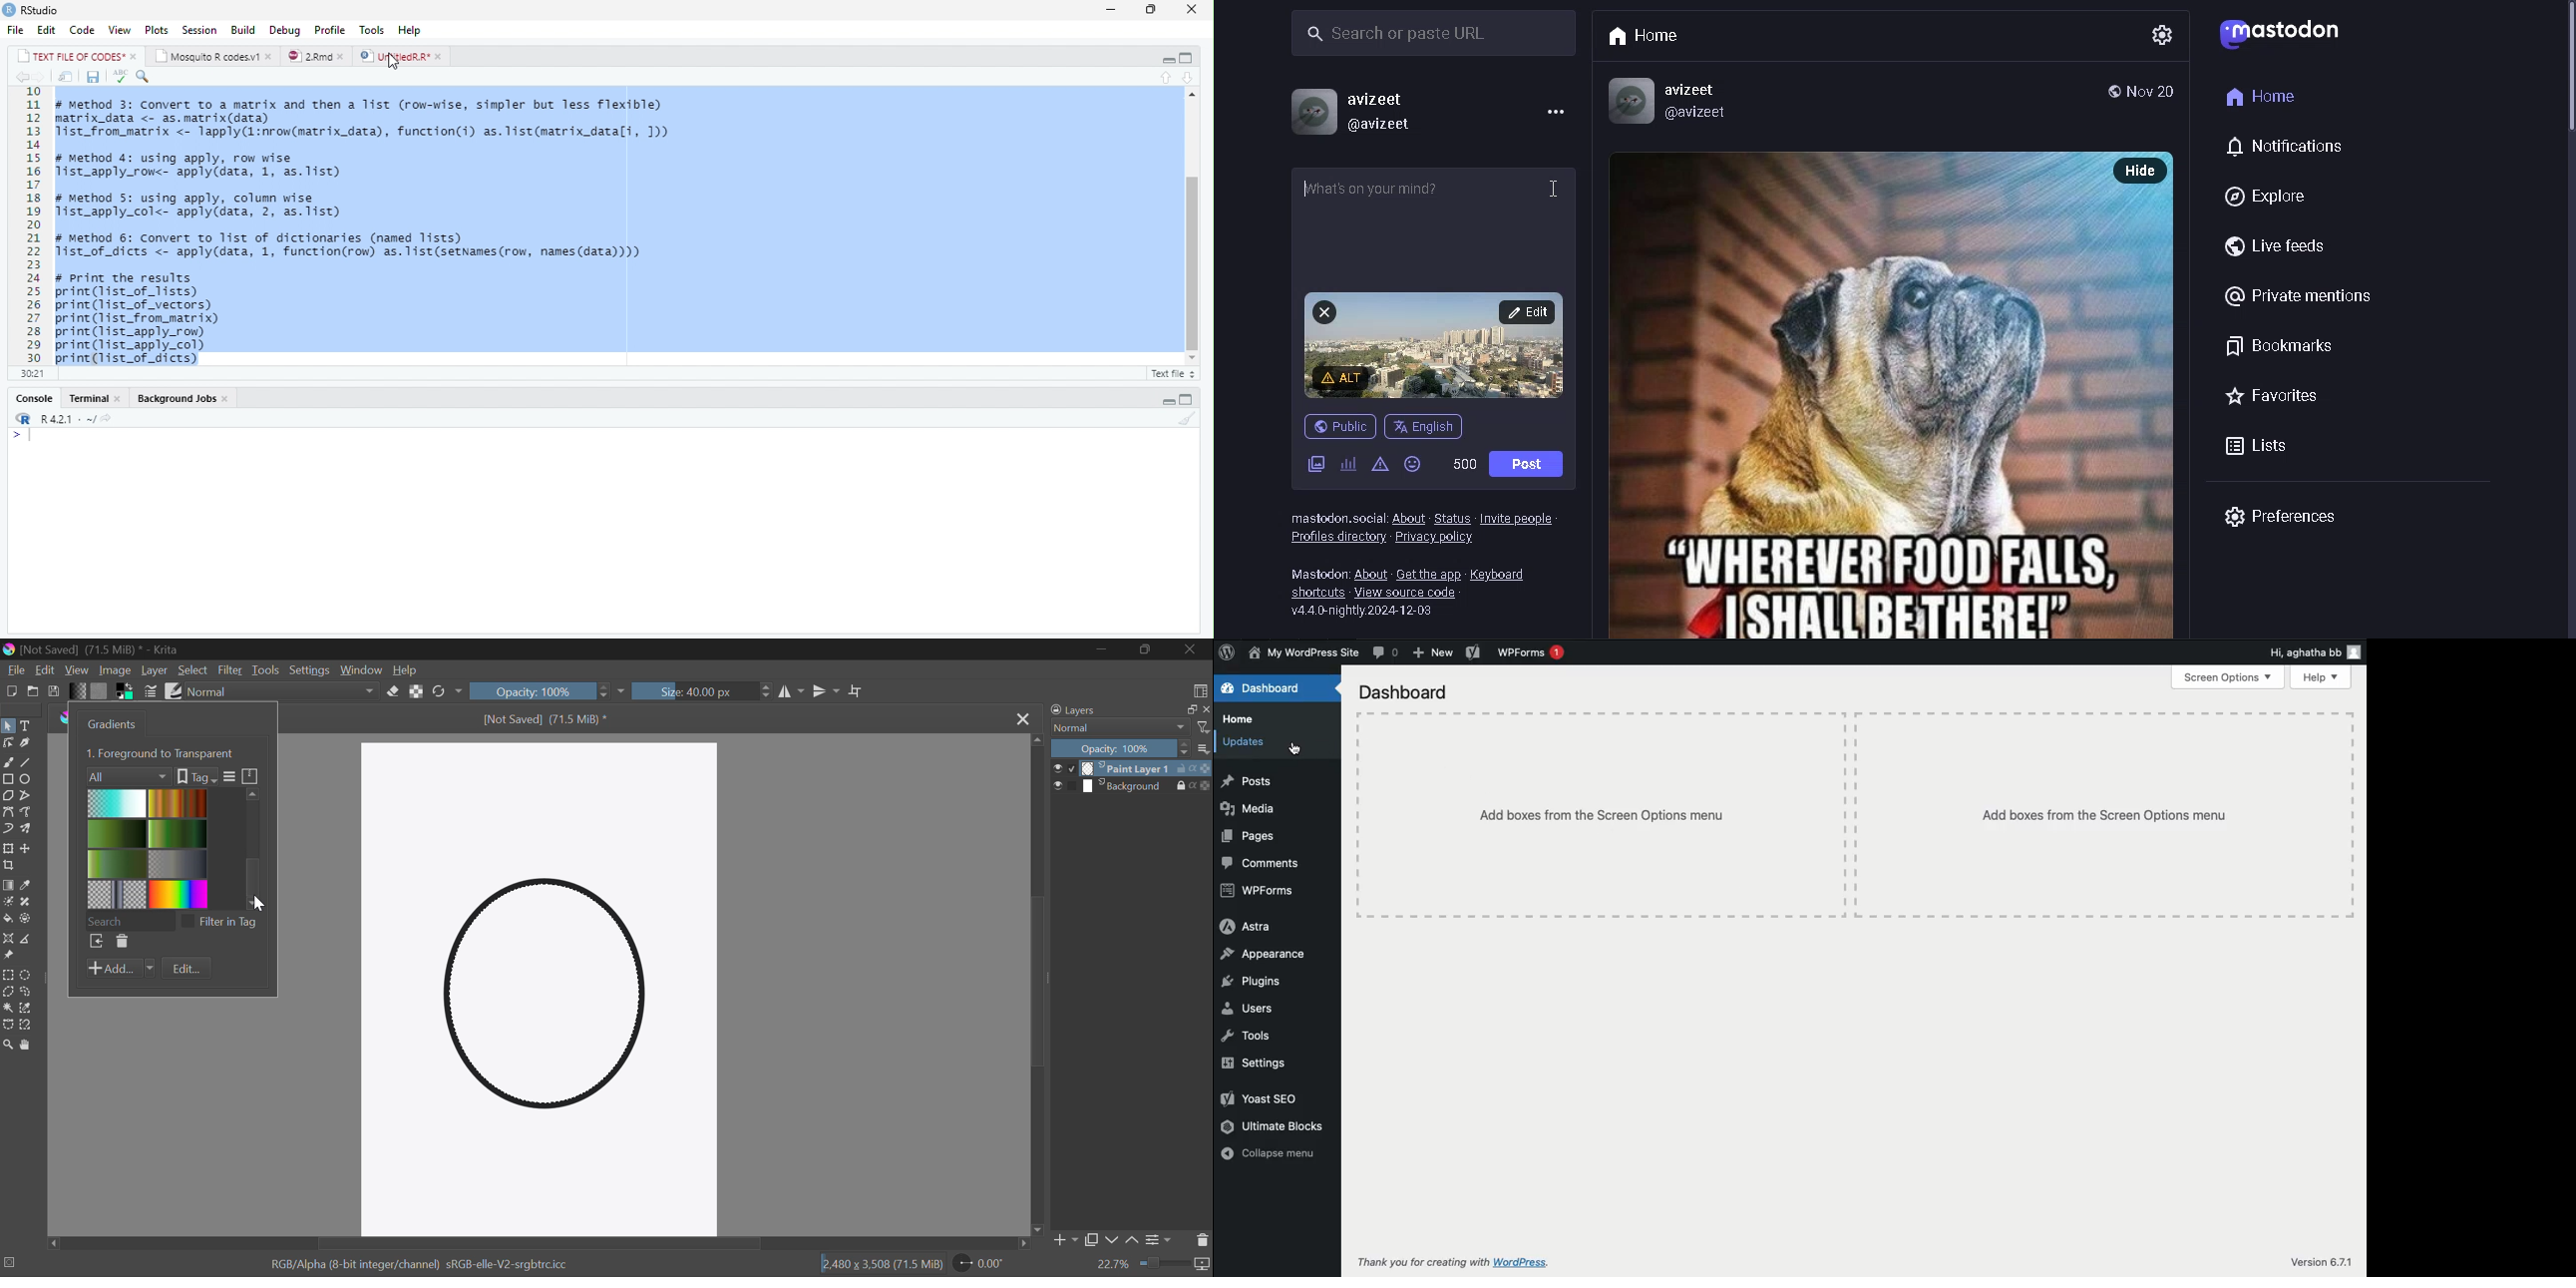 This screenshot has height=1288, width=2576. What do you see at coordinates (446, 691) in the screenshot?
I see `Rotate` at bounding box center [446, 691].